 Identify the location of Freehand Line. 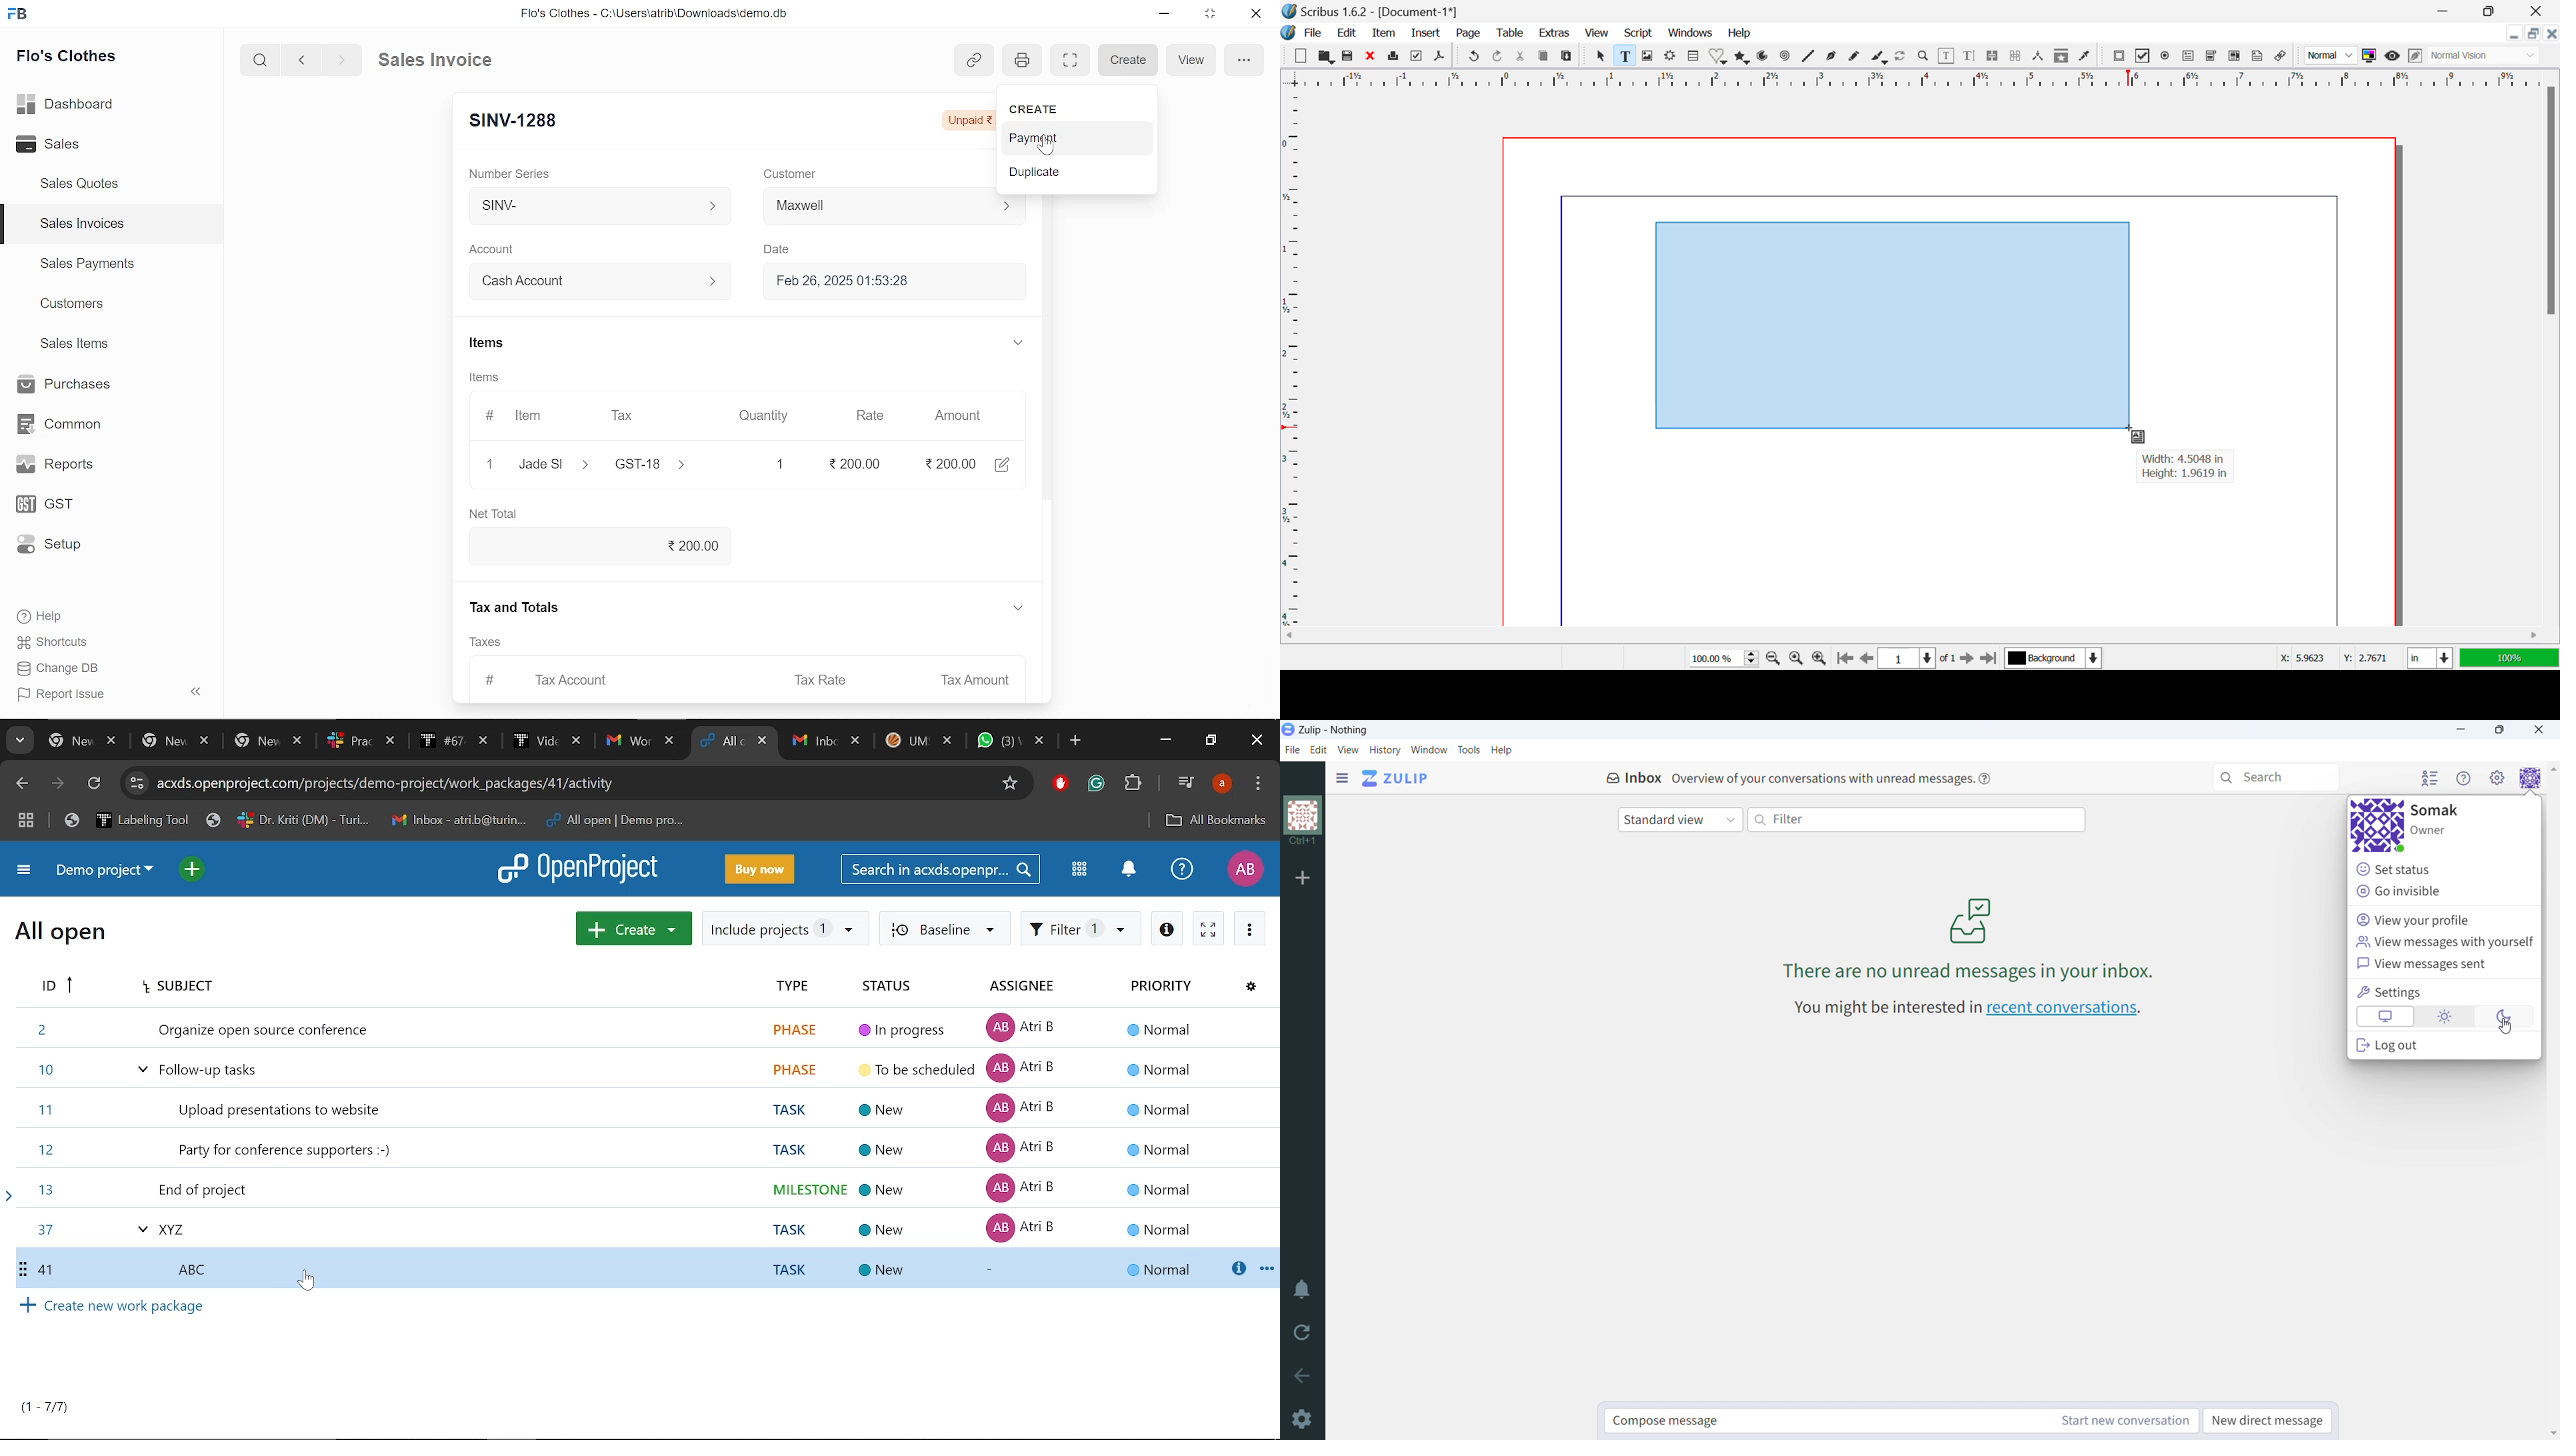
(1855, 59).